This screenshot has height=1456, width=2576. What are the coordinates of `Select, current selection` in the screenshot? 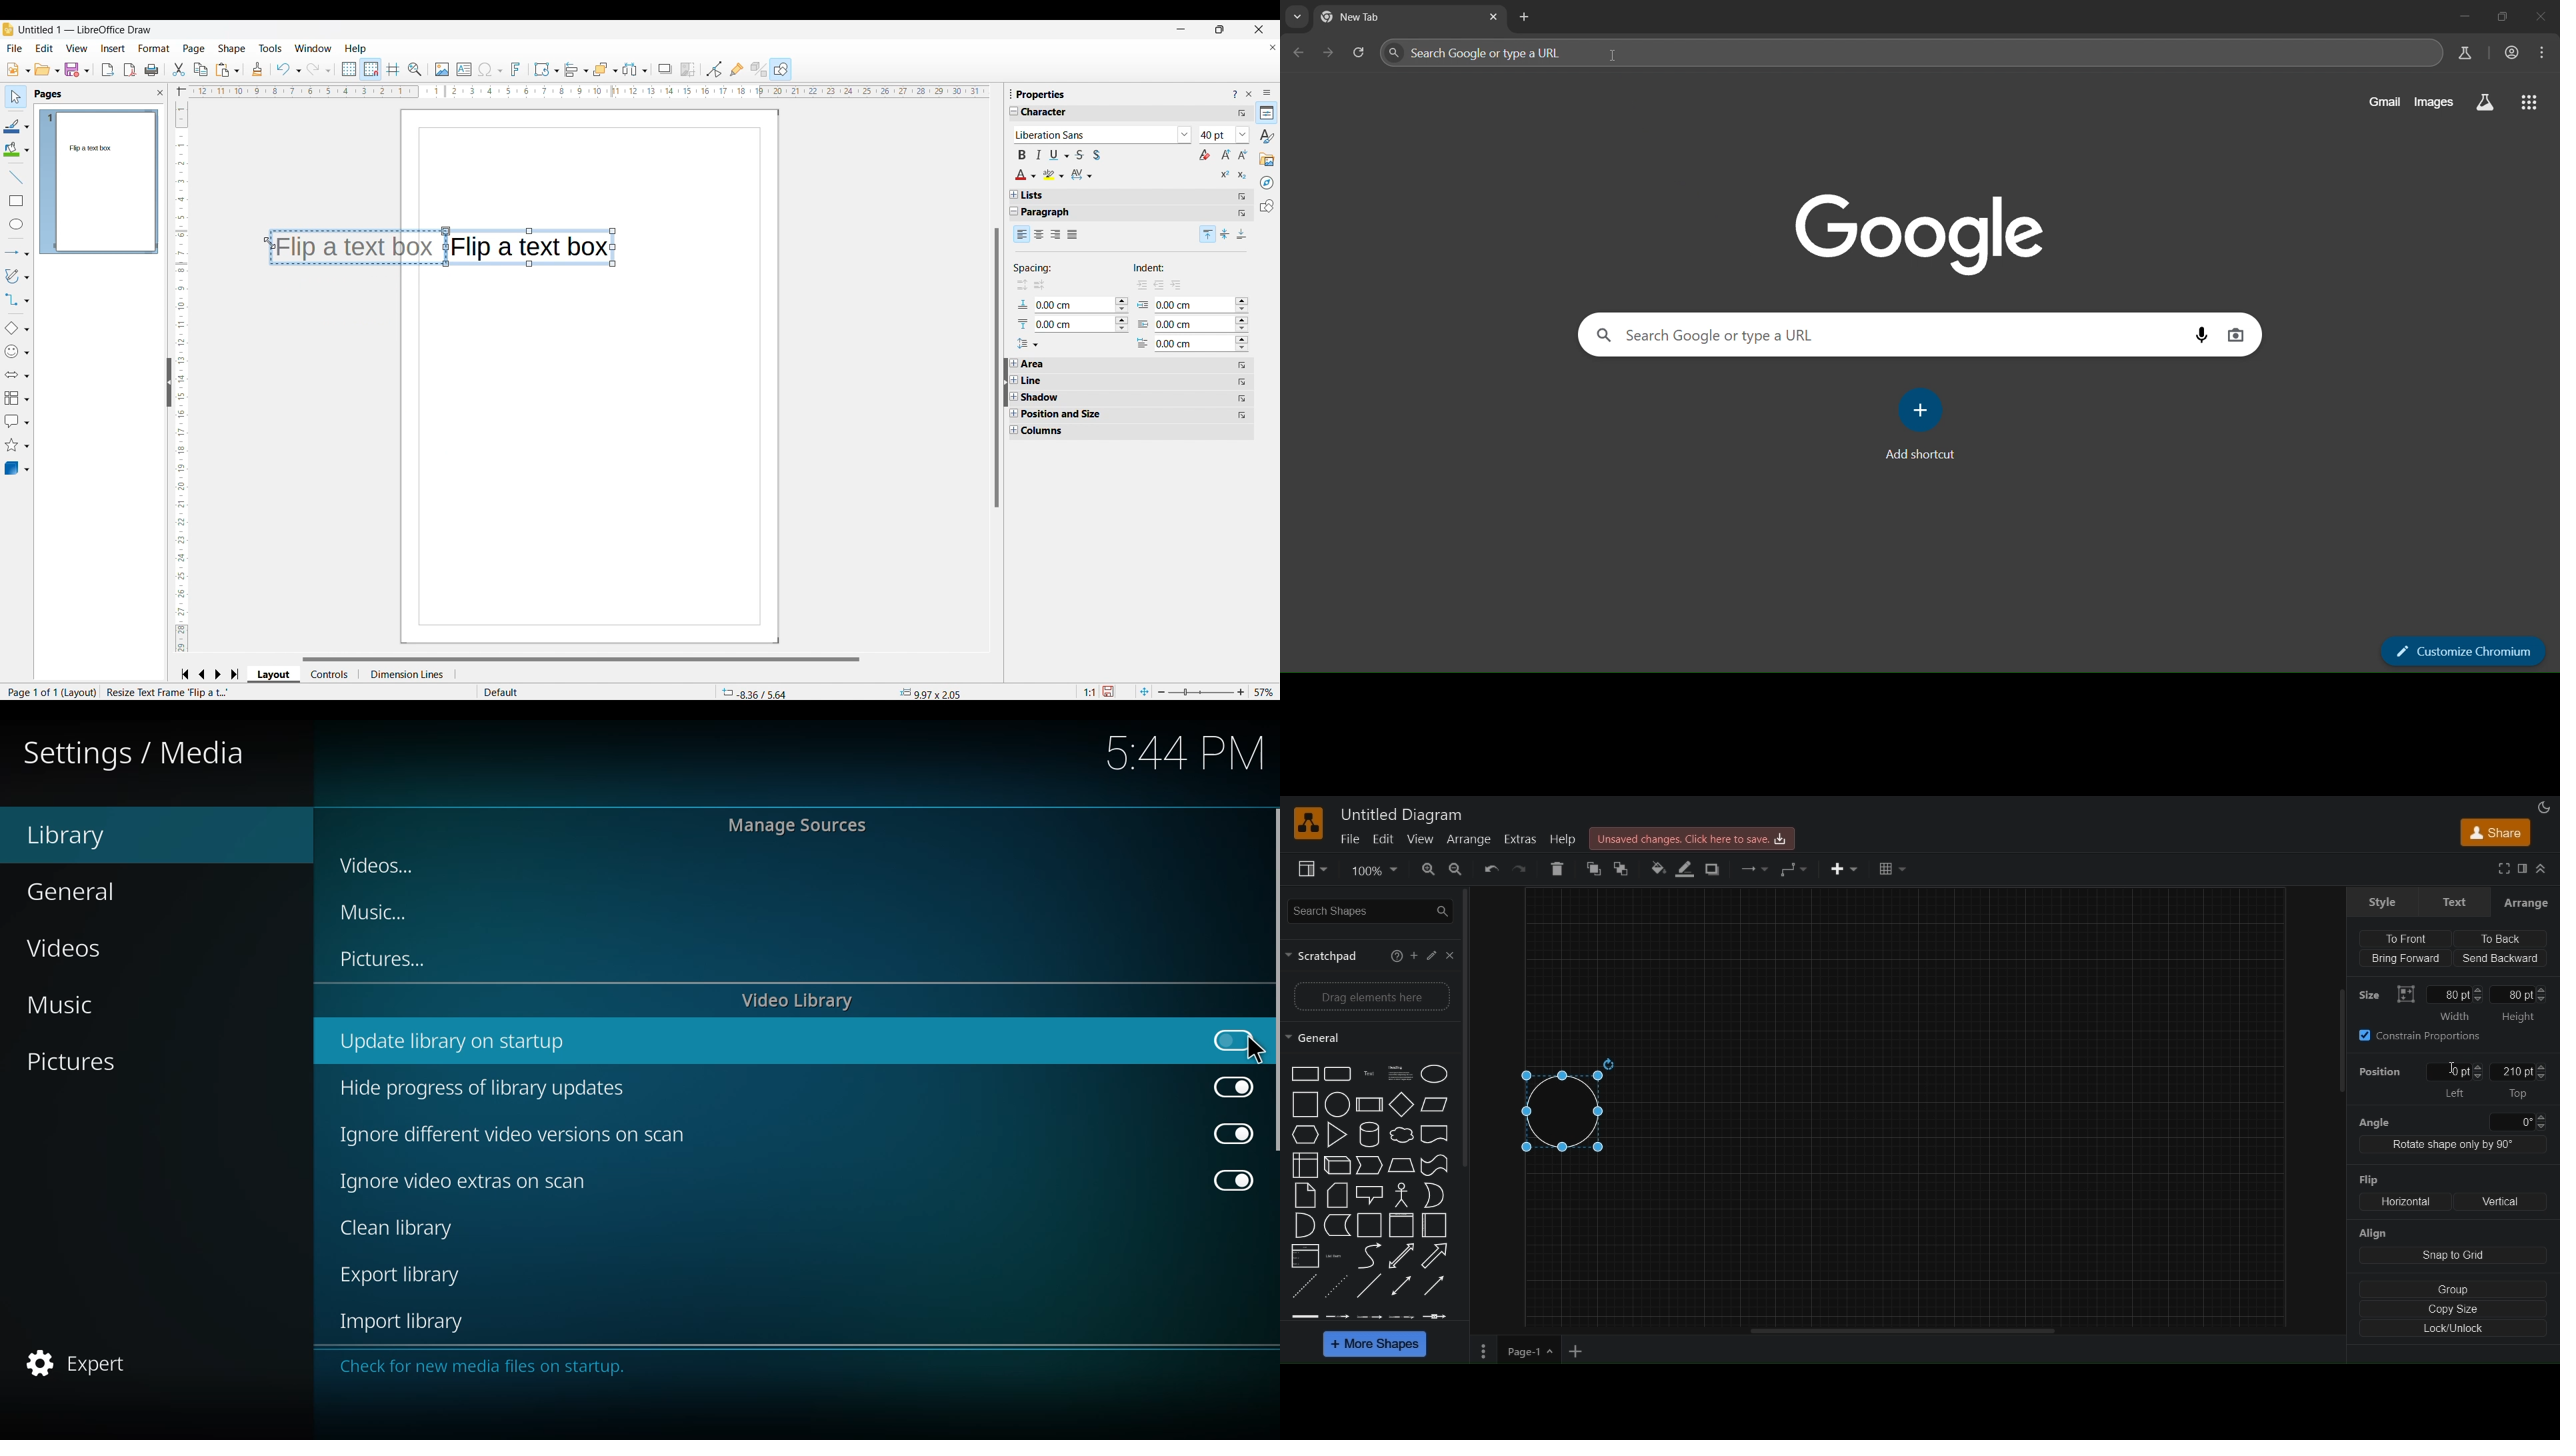 It's located at (16, 97).